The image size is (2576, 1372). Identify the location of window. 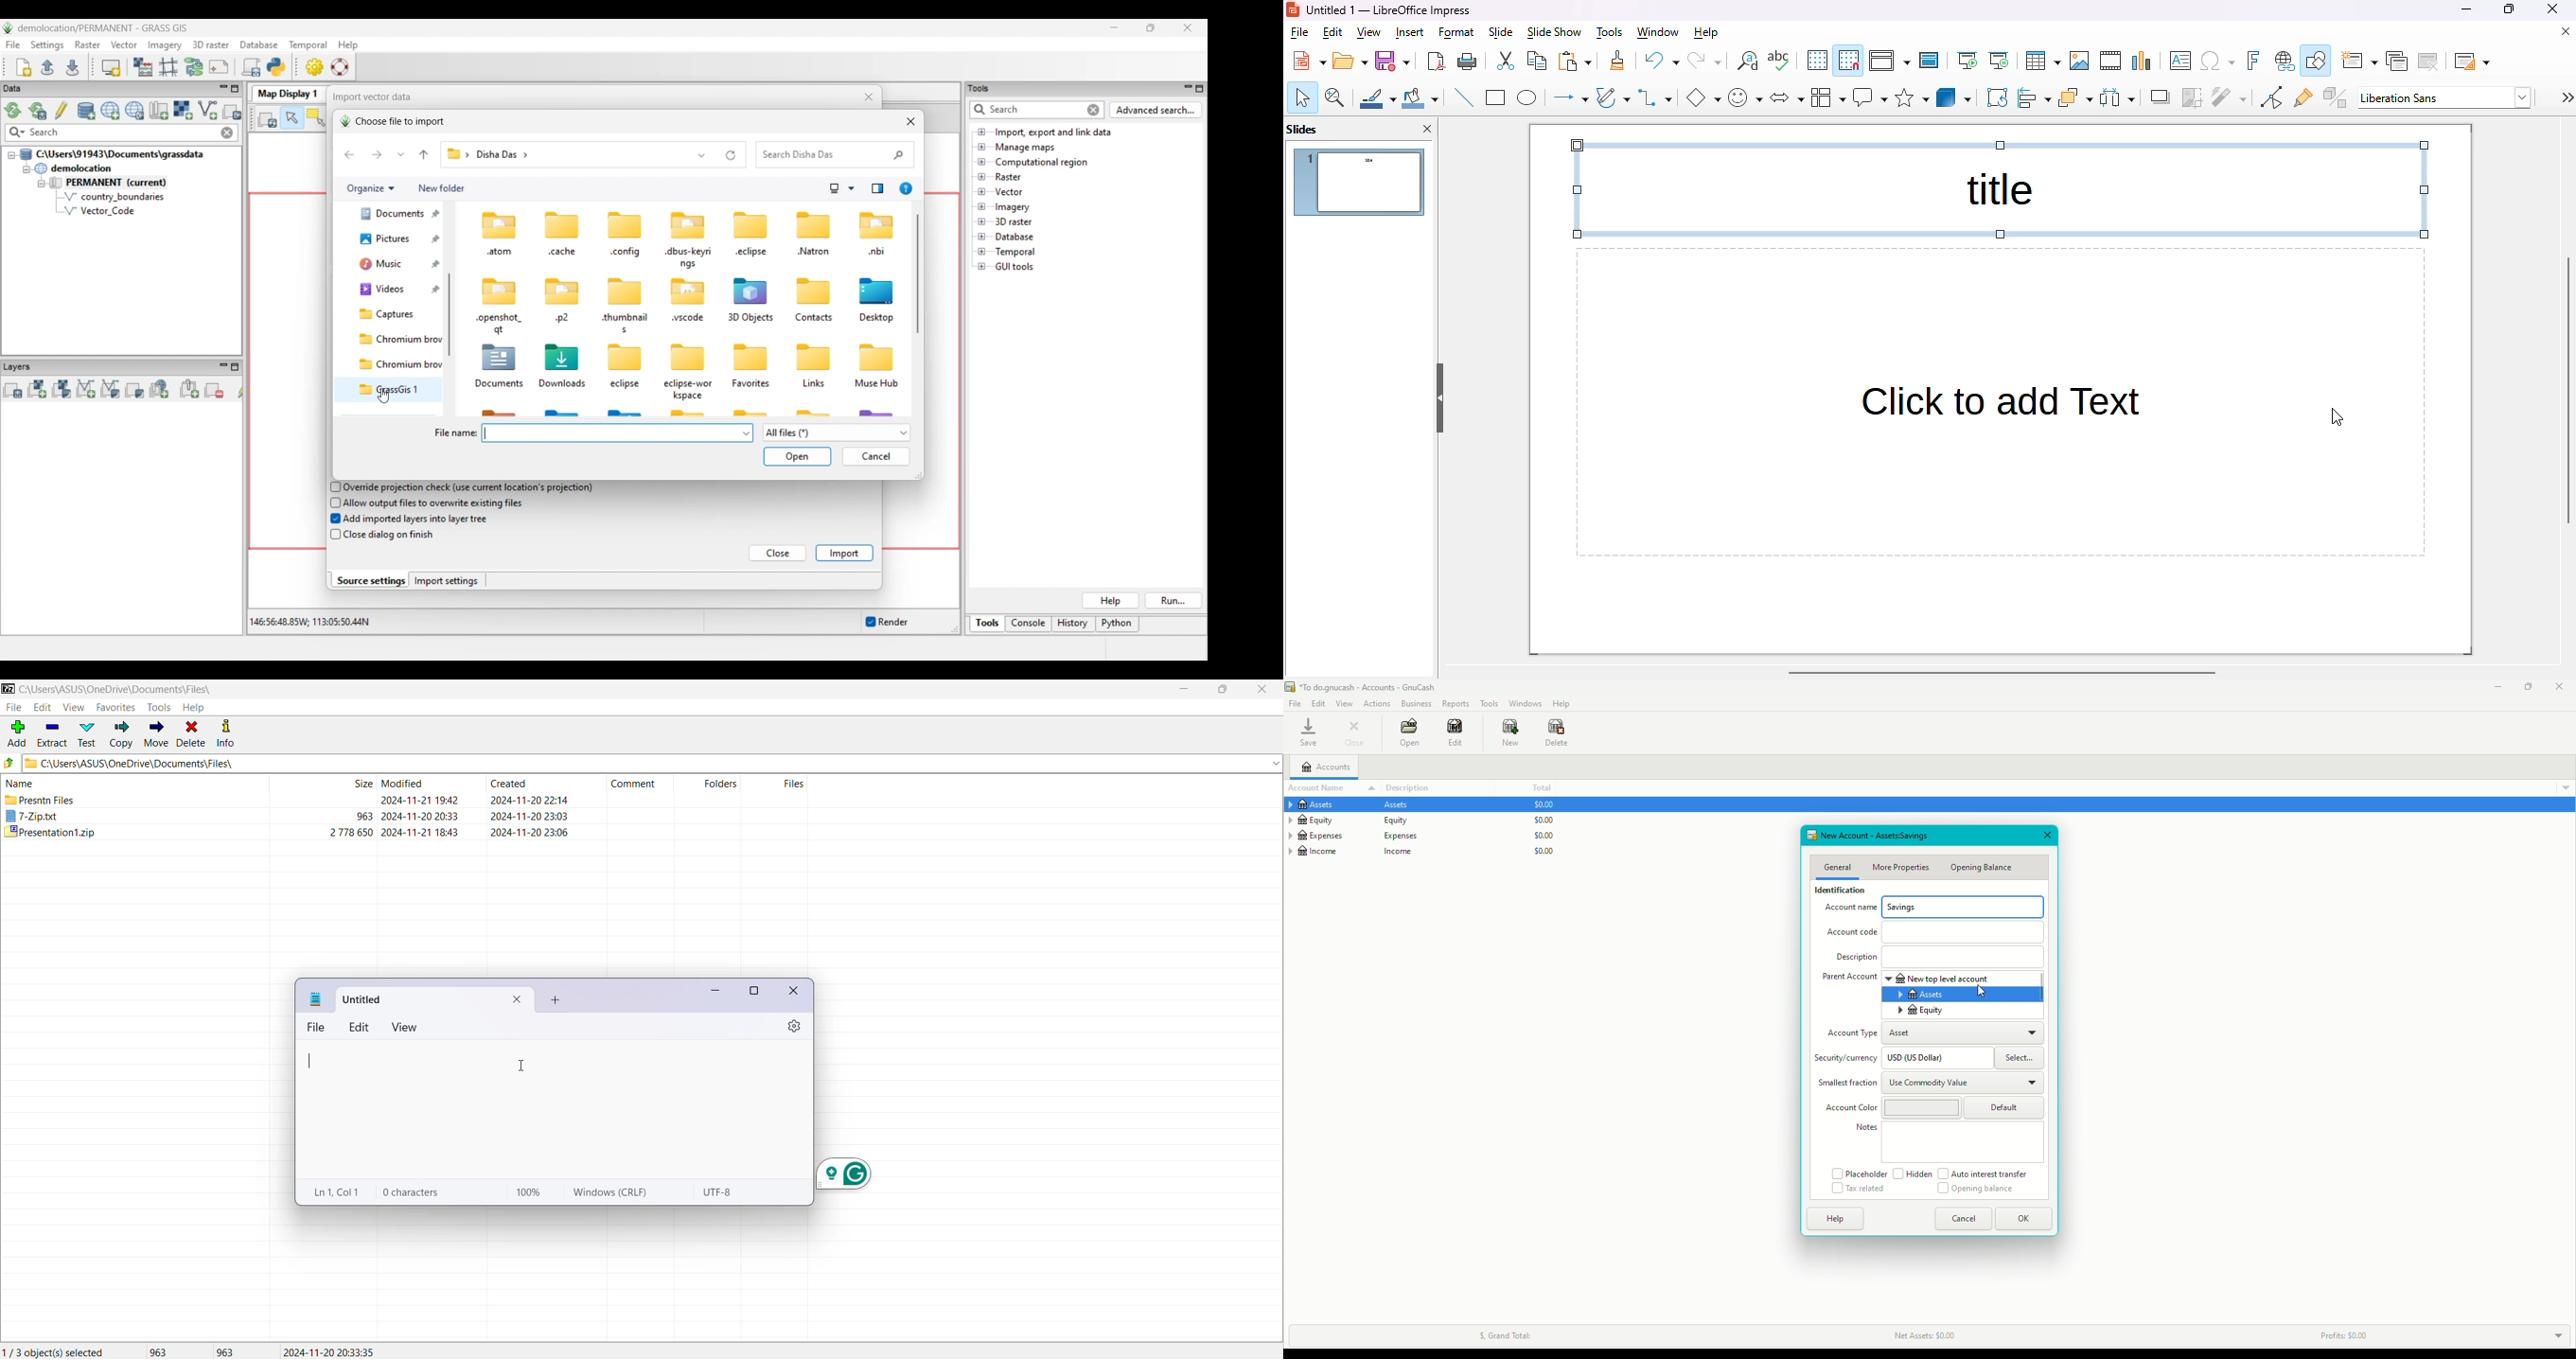
(1658, 32).